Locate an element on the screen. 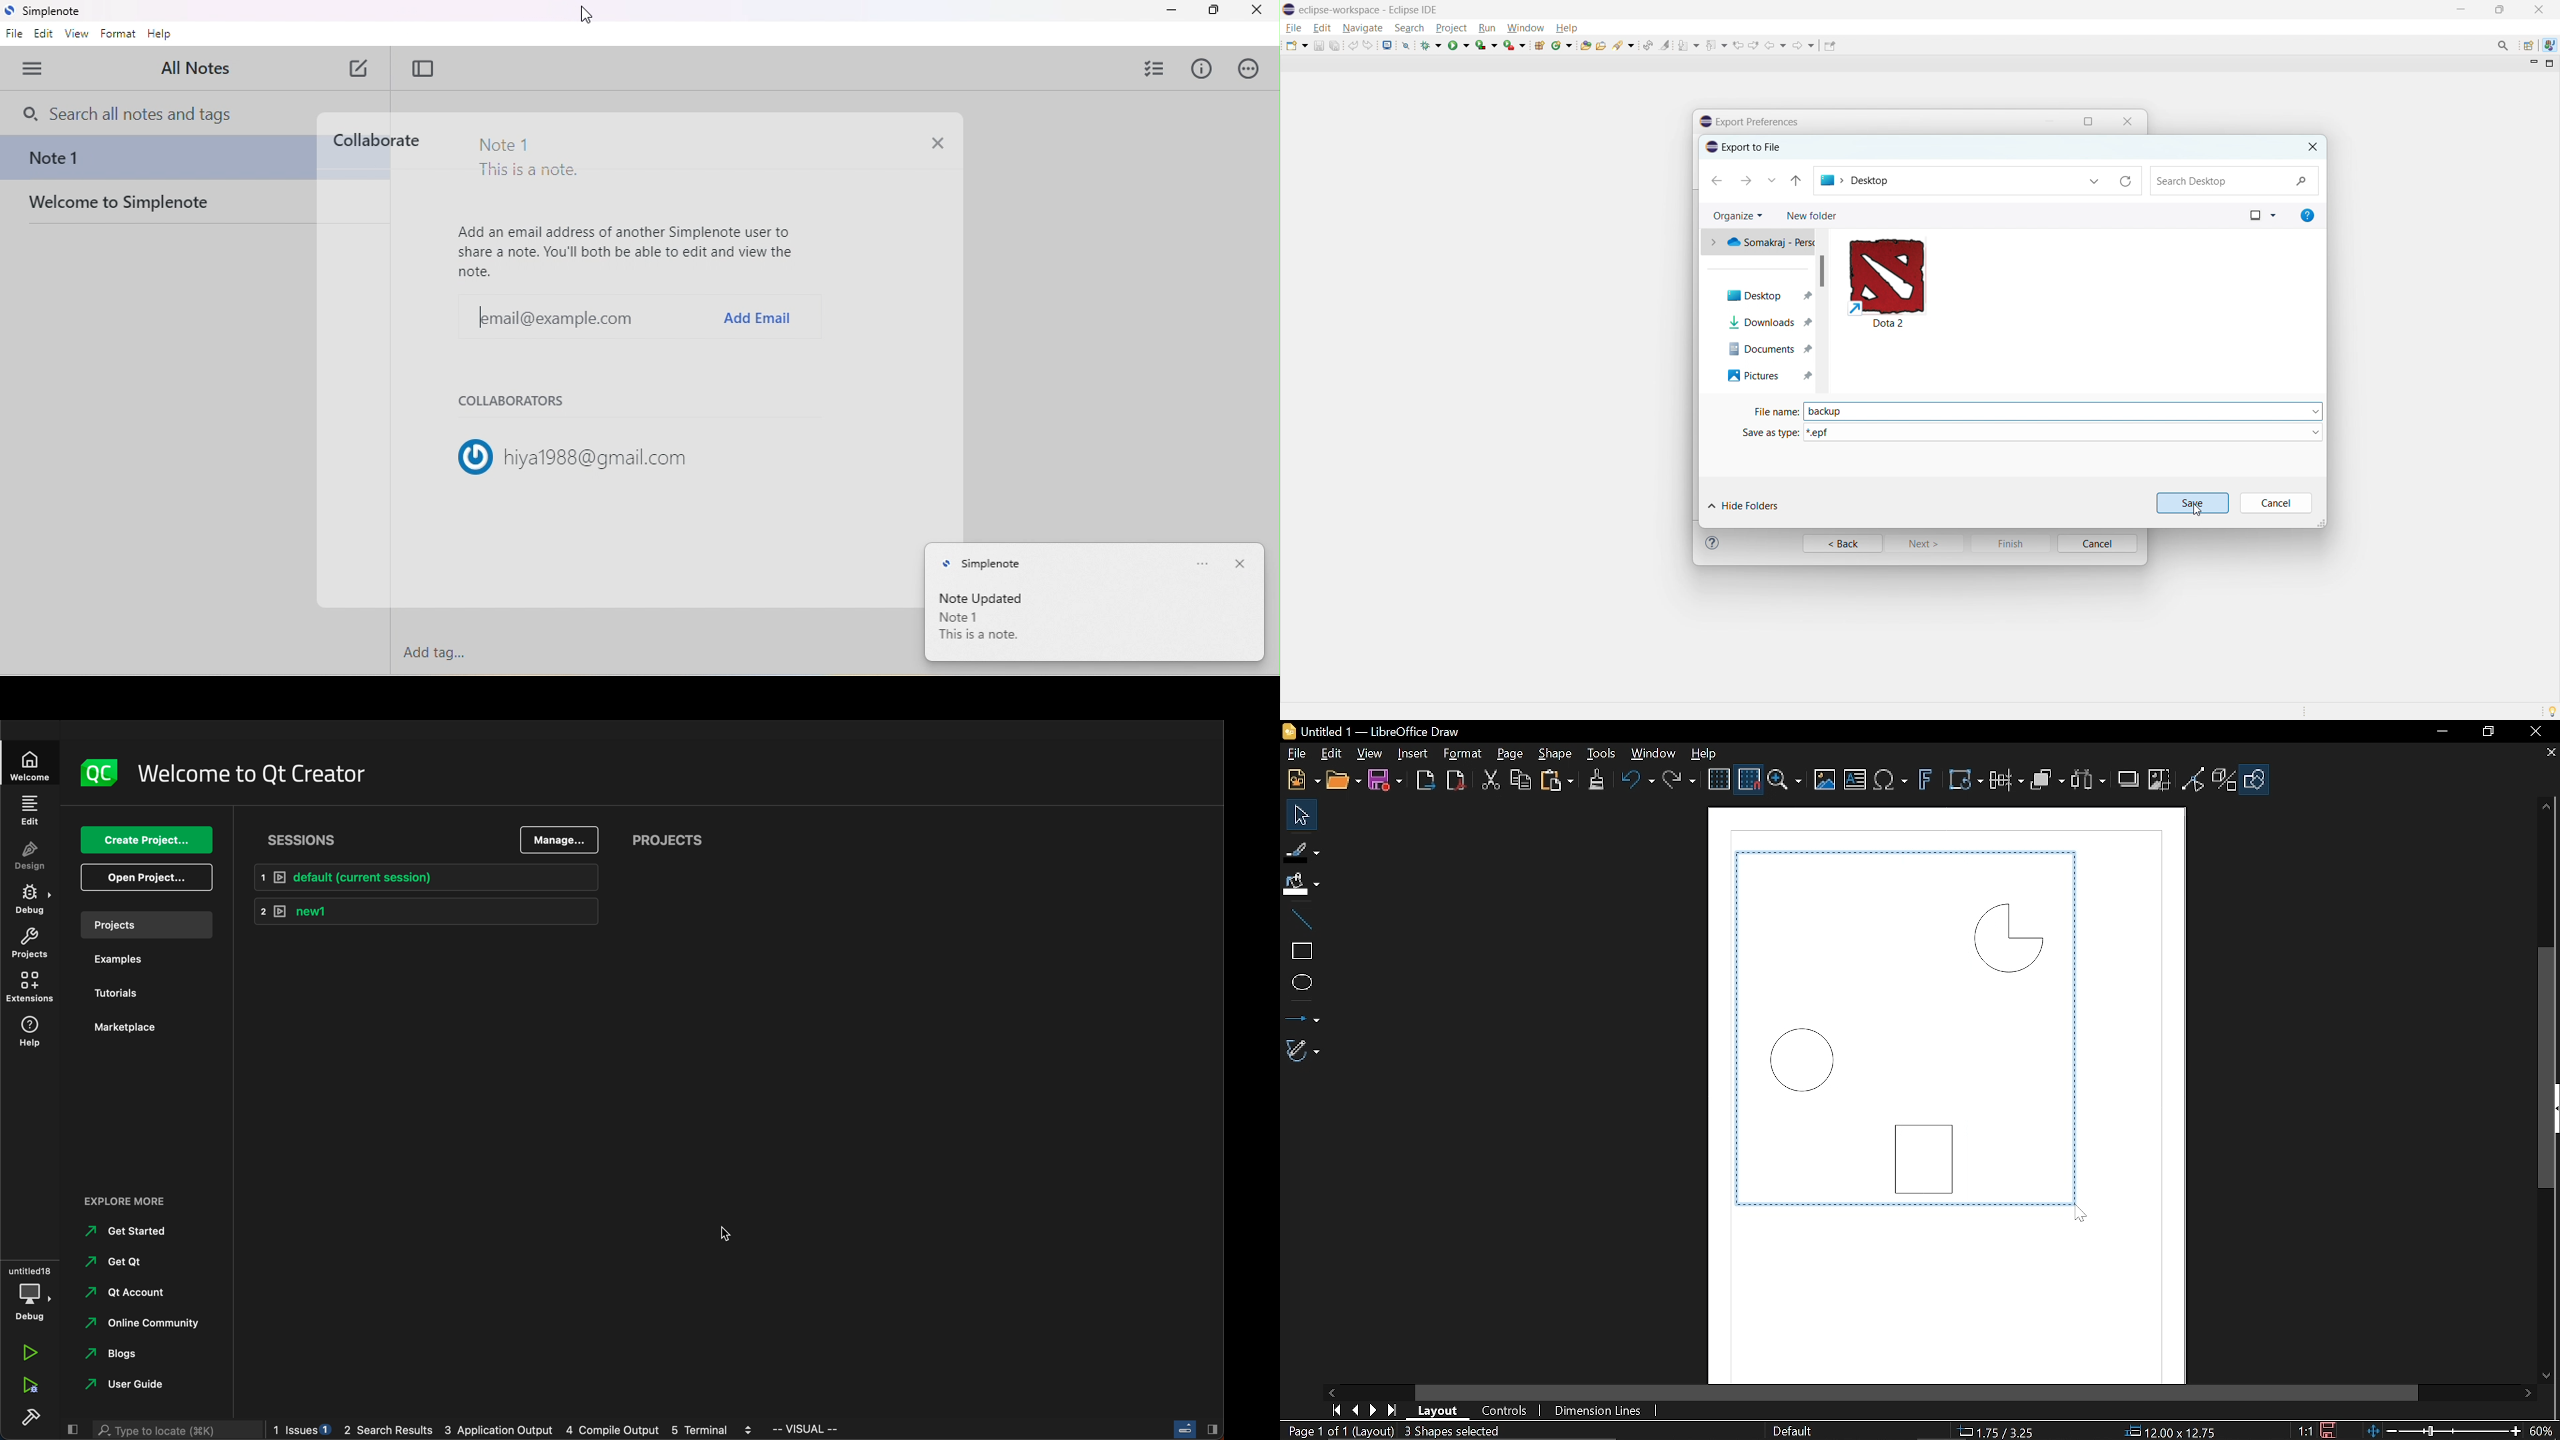  New is located at coordinates (1302, 781).